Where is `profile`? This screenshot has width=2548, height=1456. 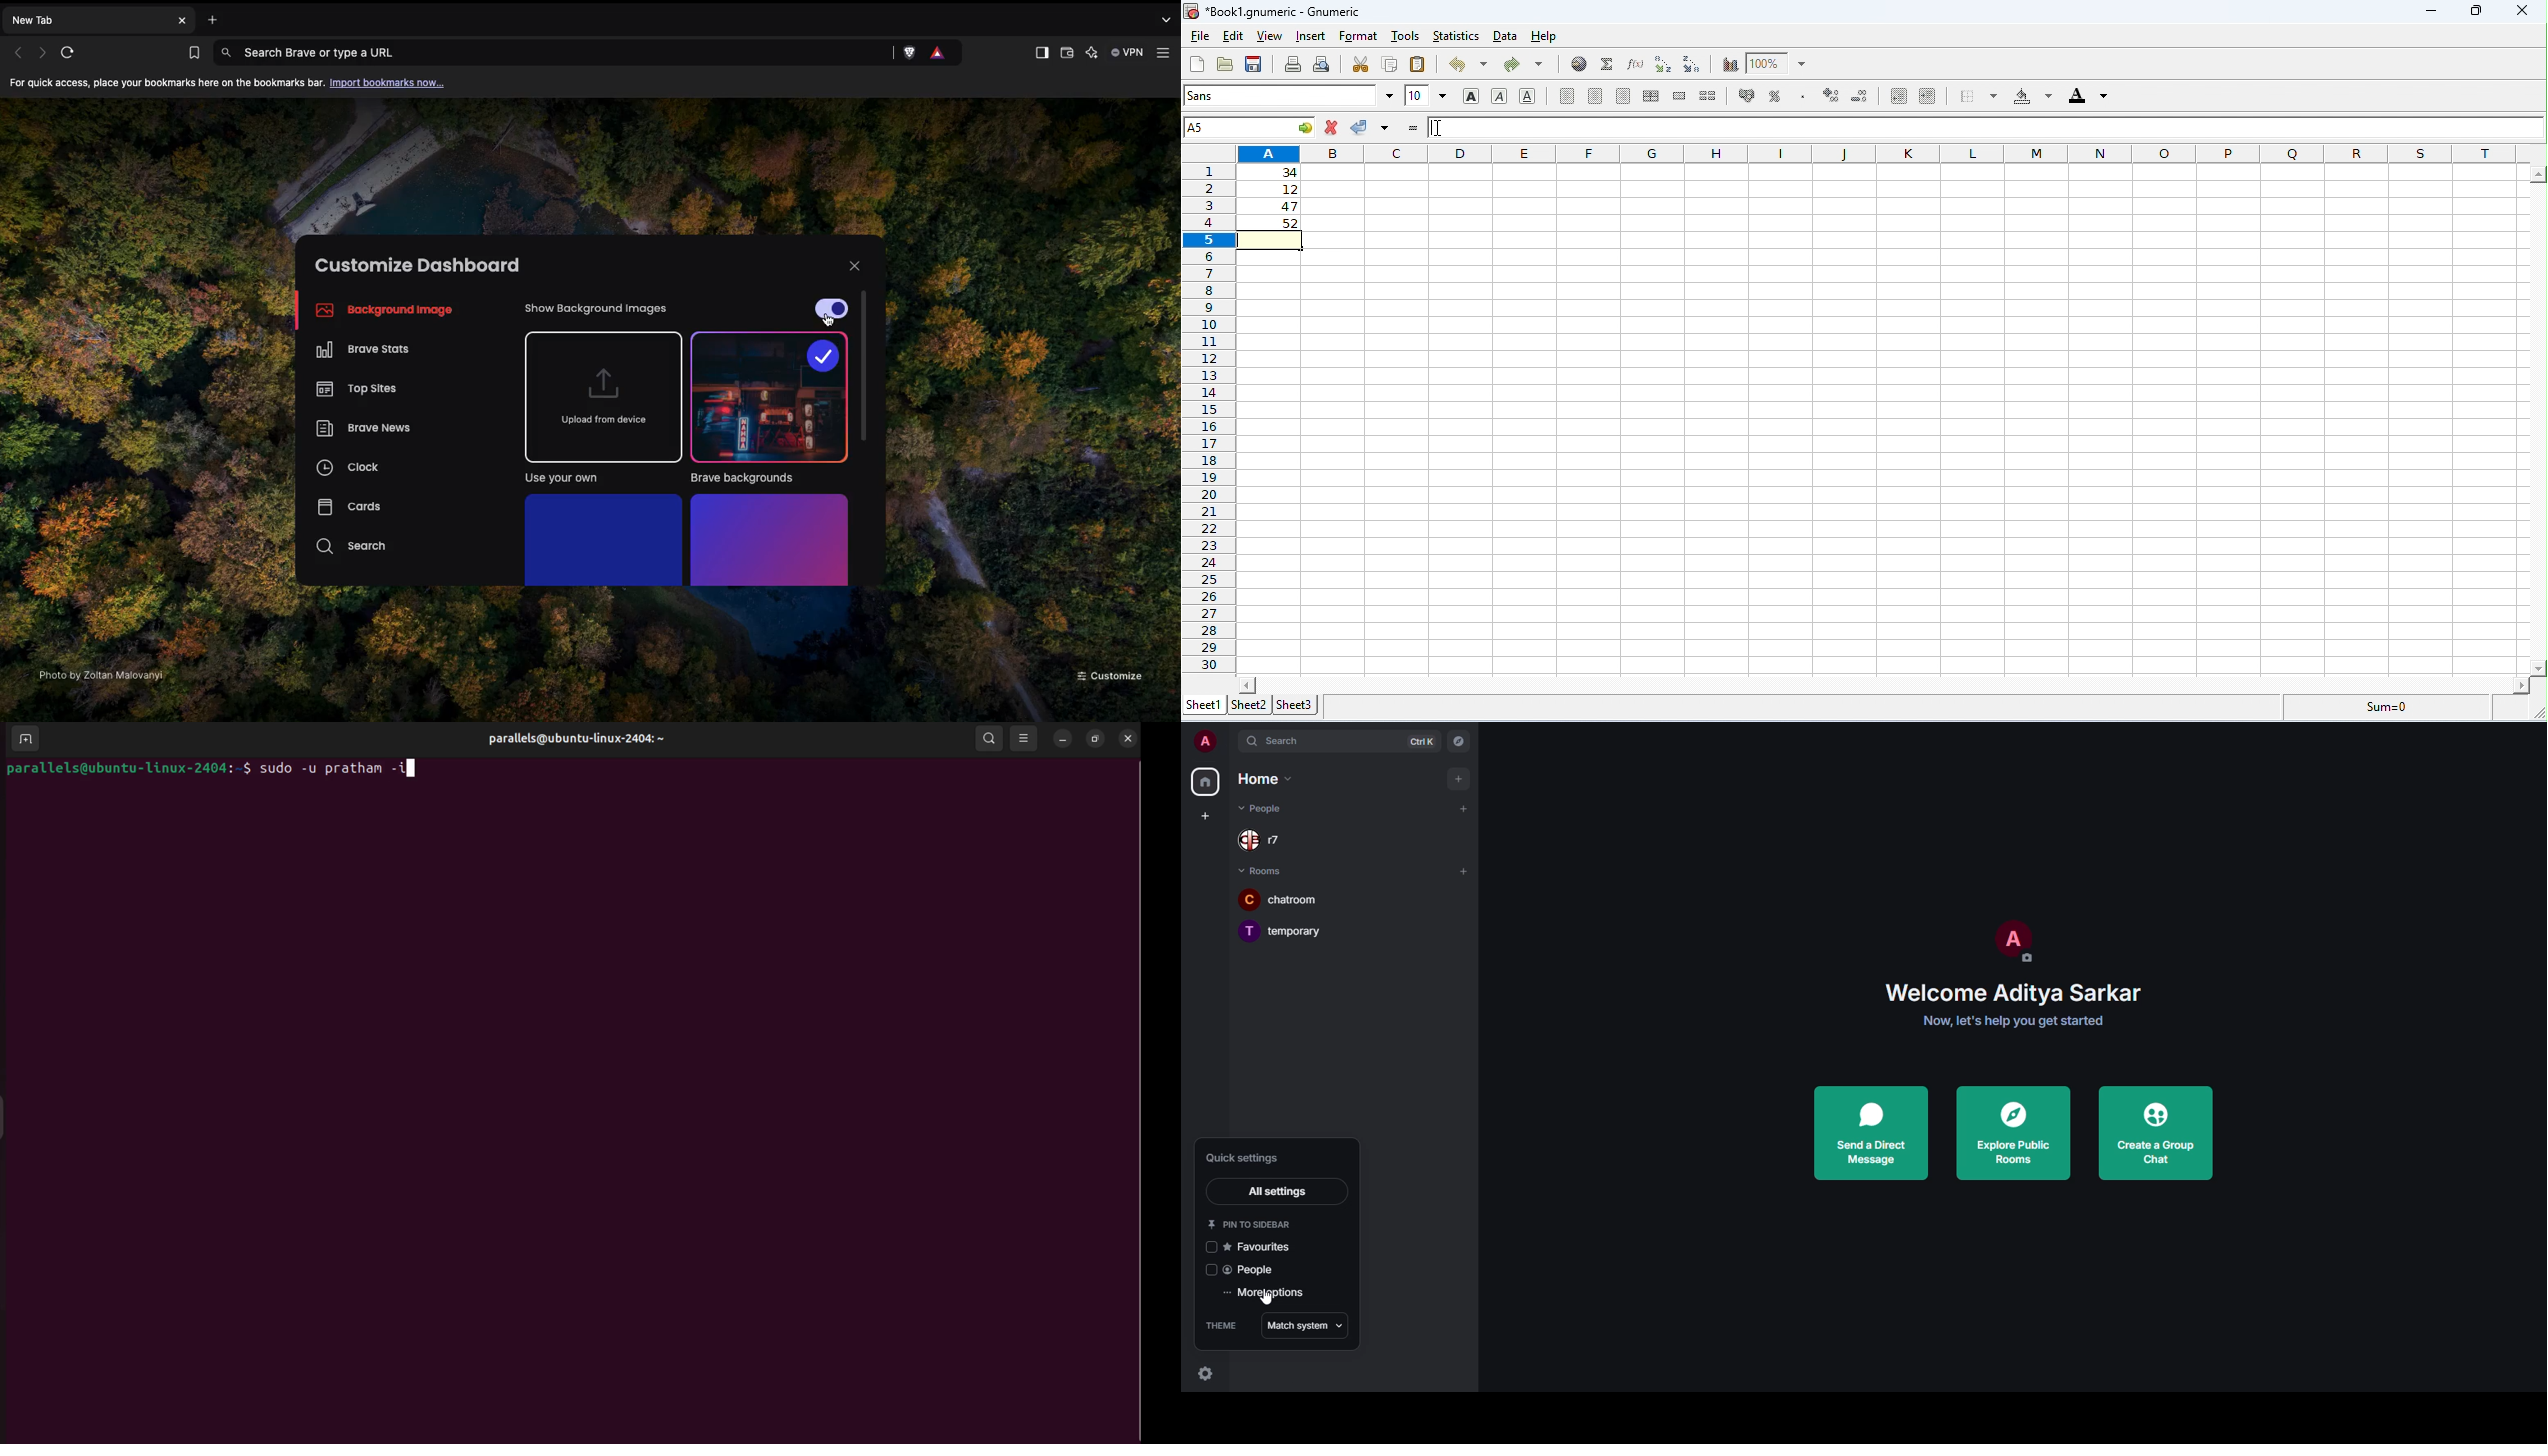
profile is located at coordinates (1203, 743).